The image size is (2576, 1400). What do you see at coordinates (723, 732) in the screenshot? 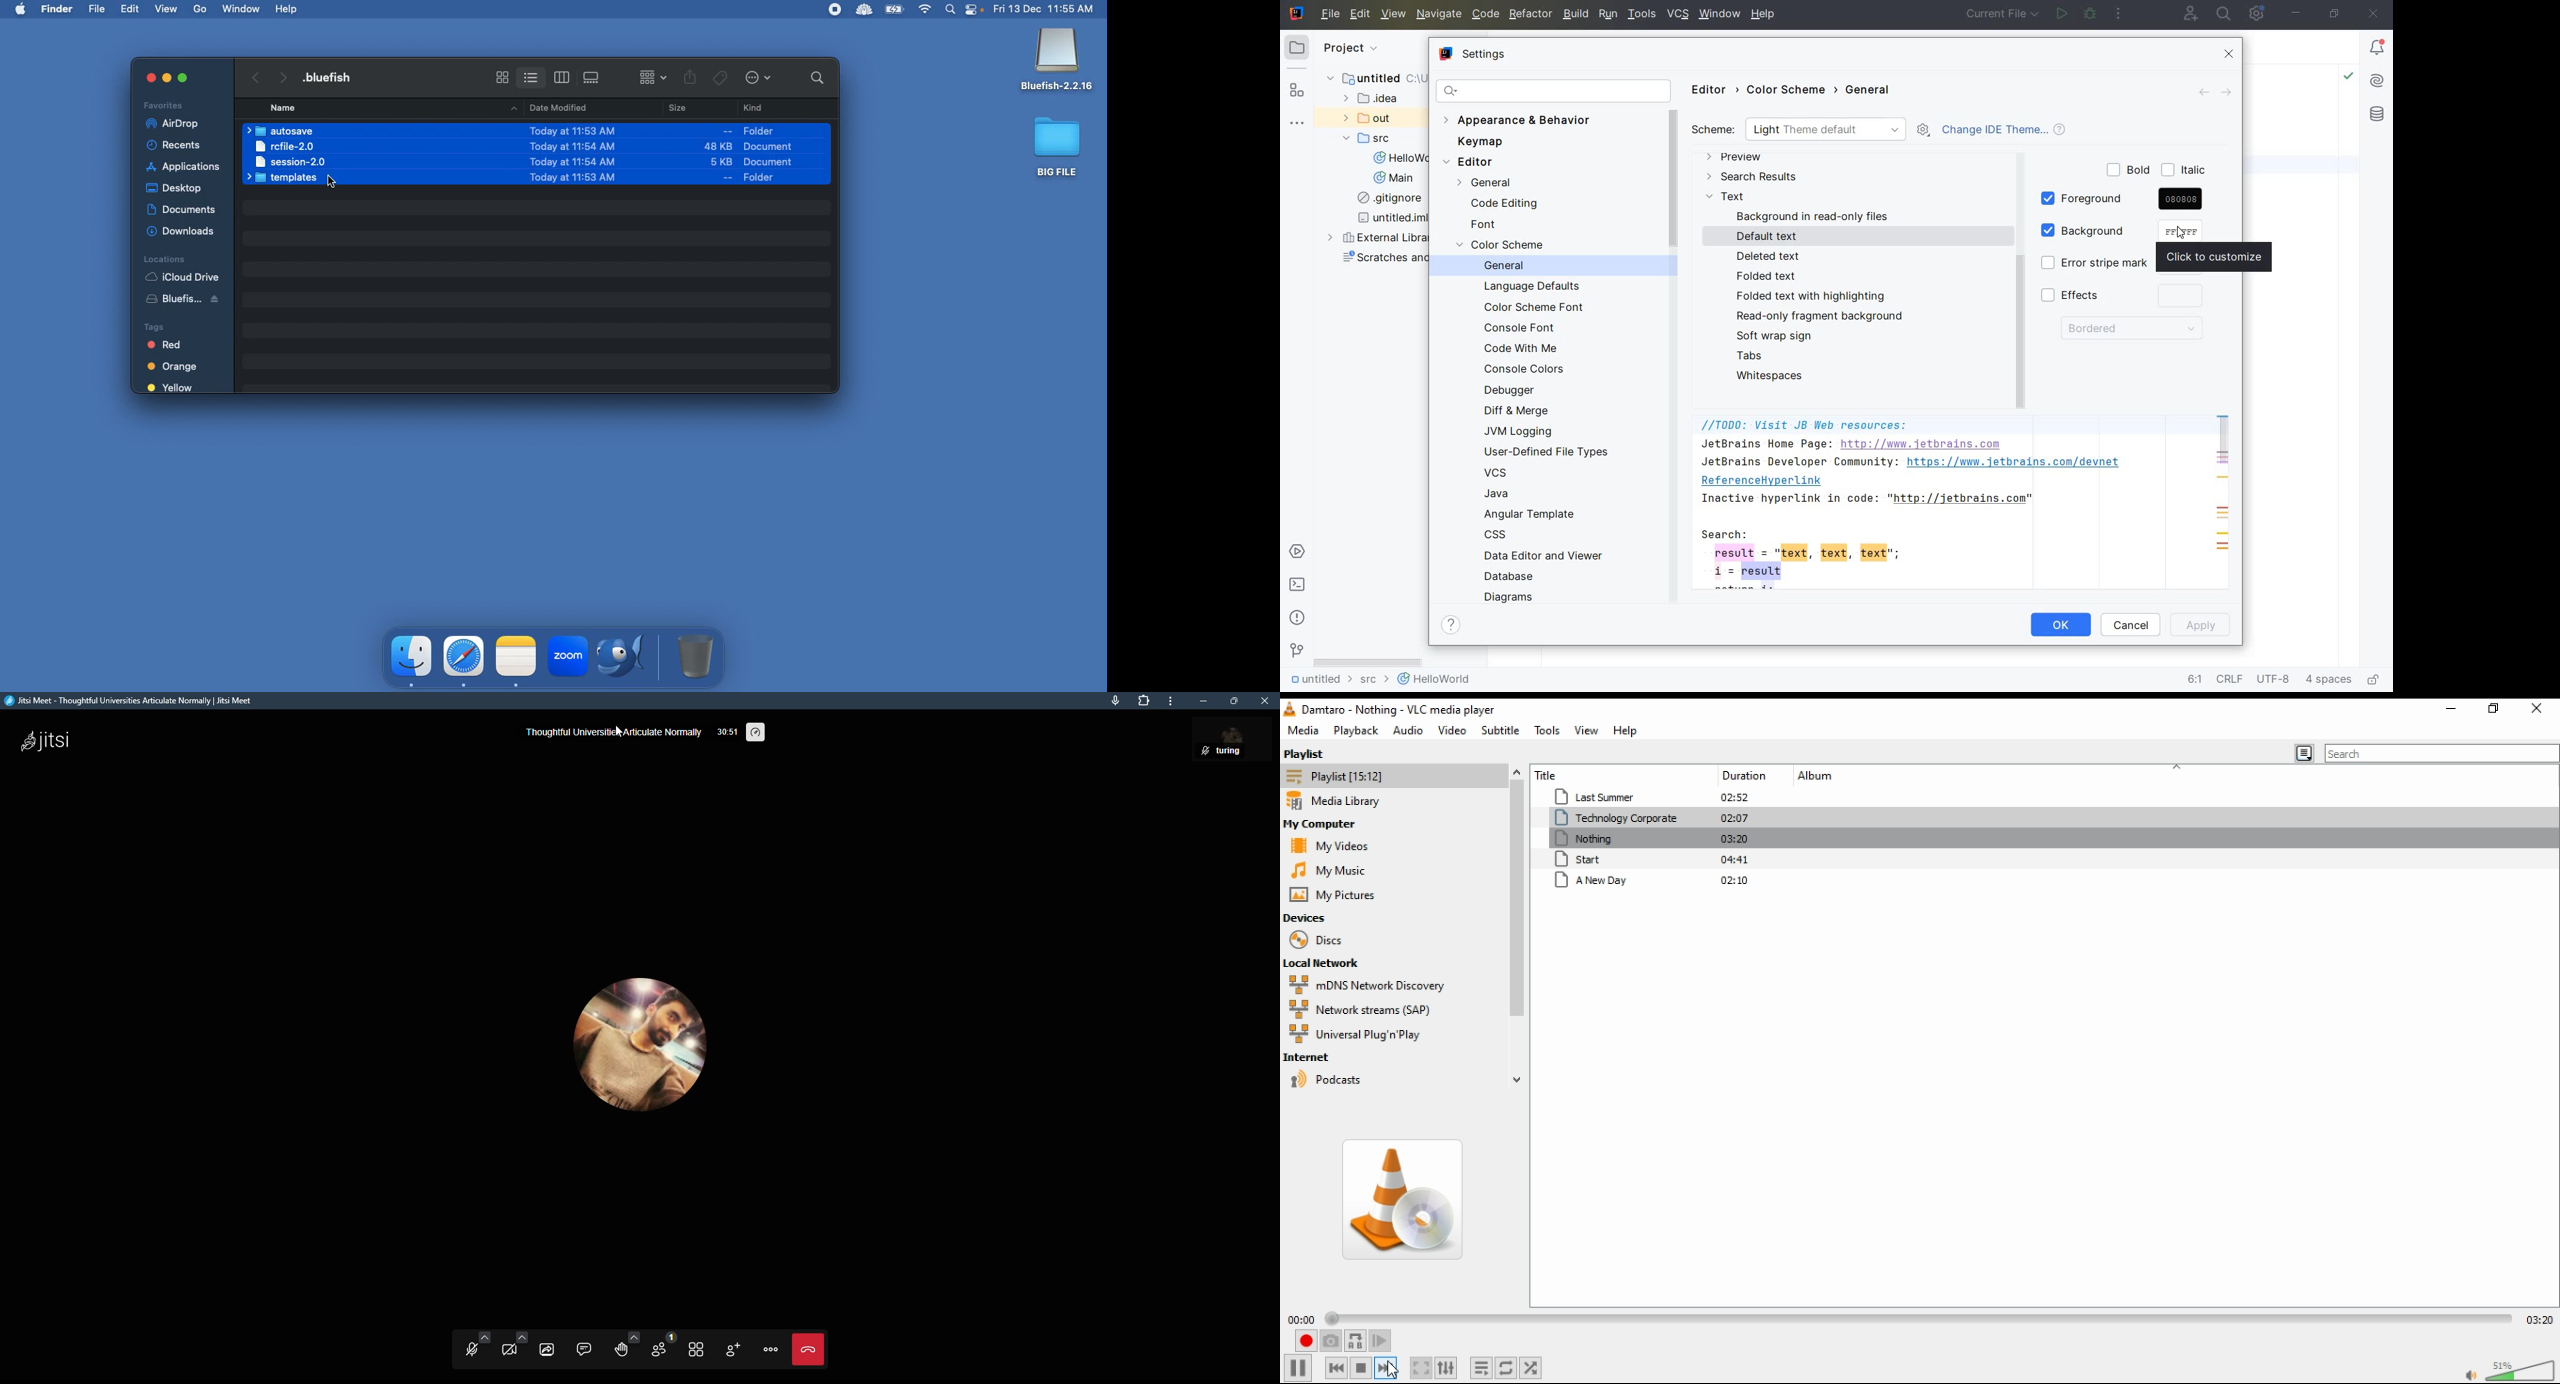
I see `33:59` at bounding box center [723, 732].